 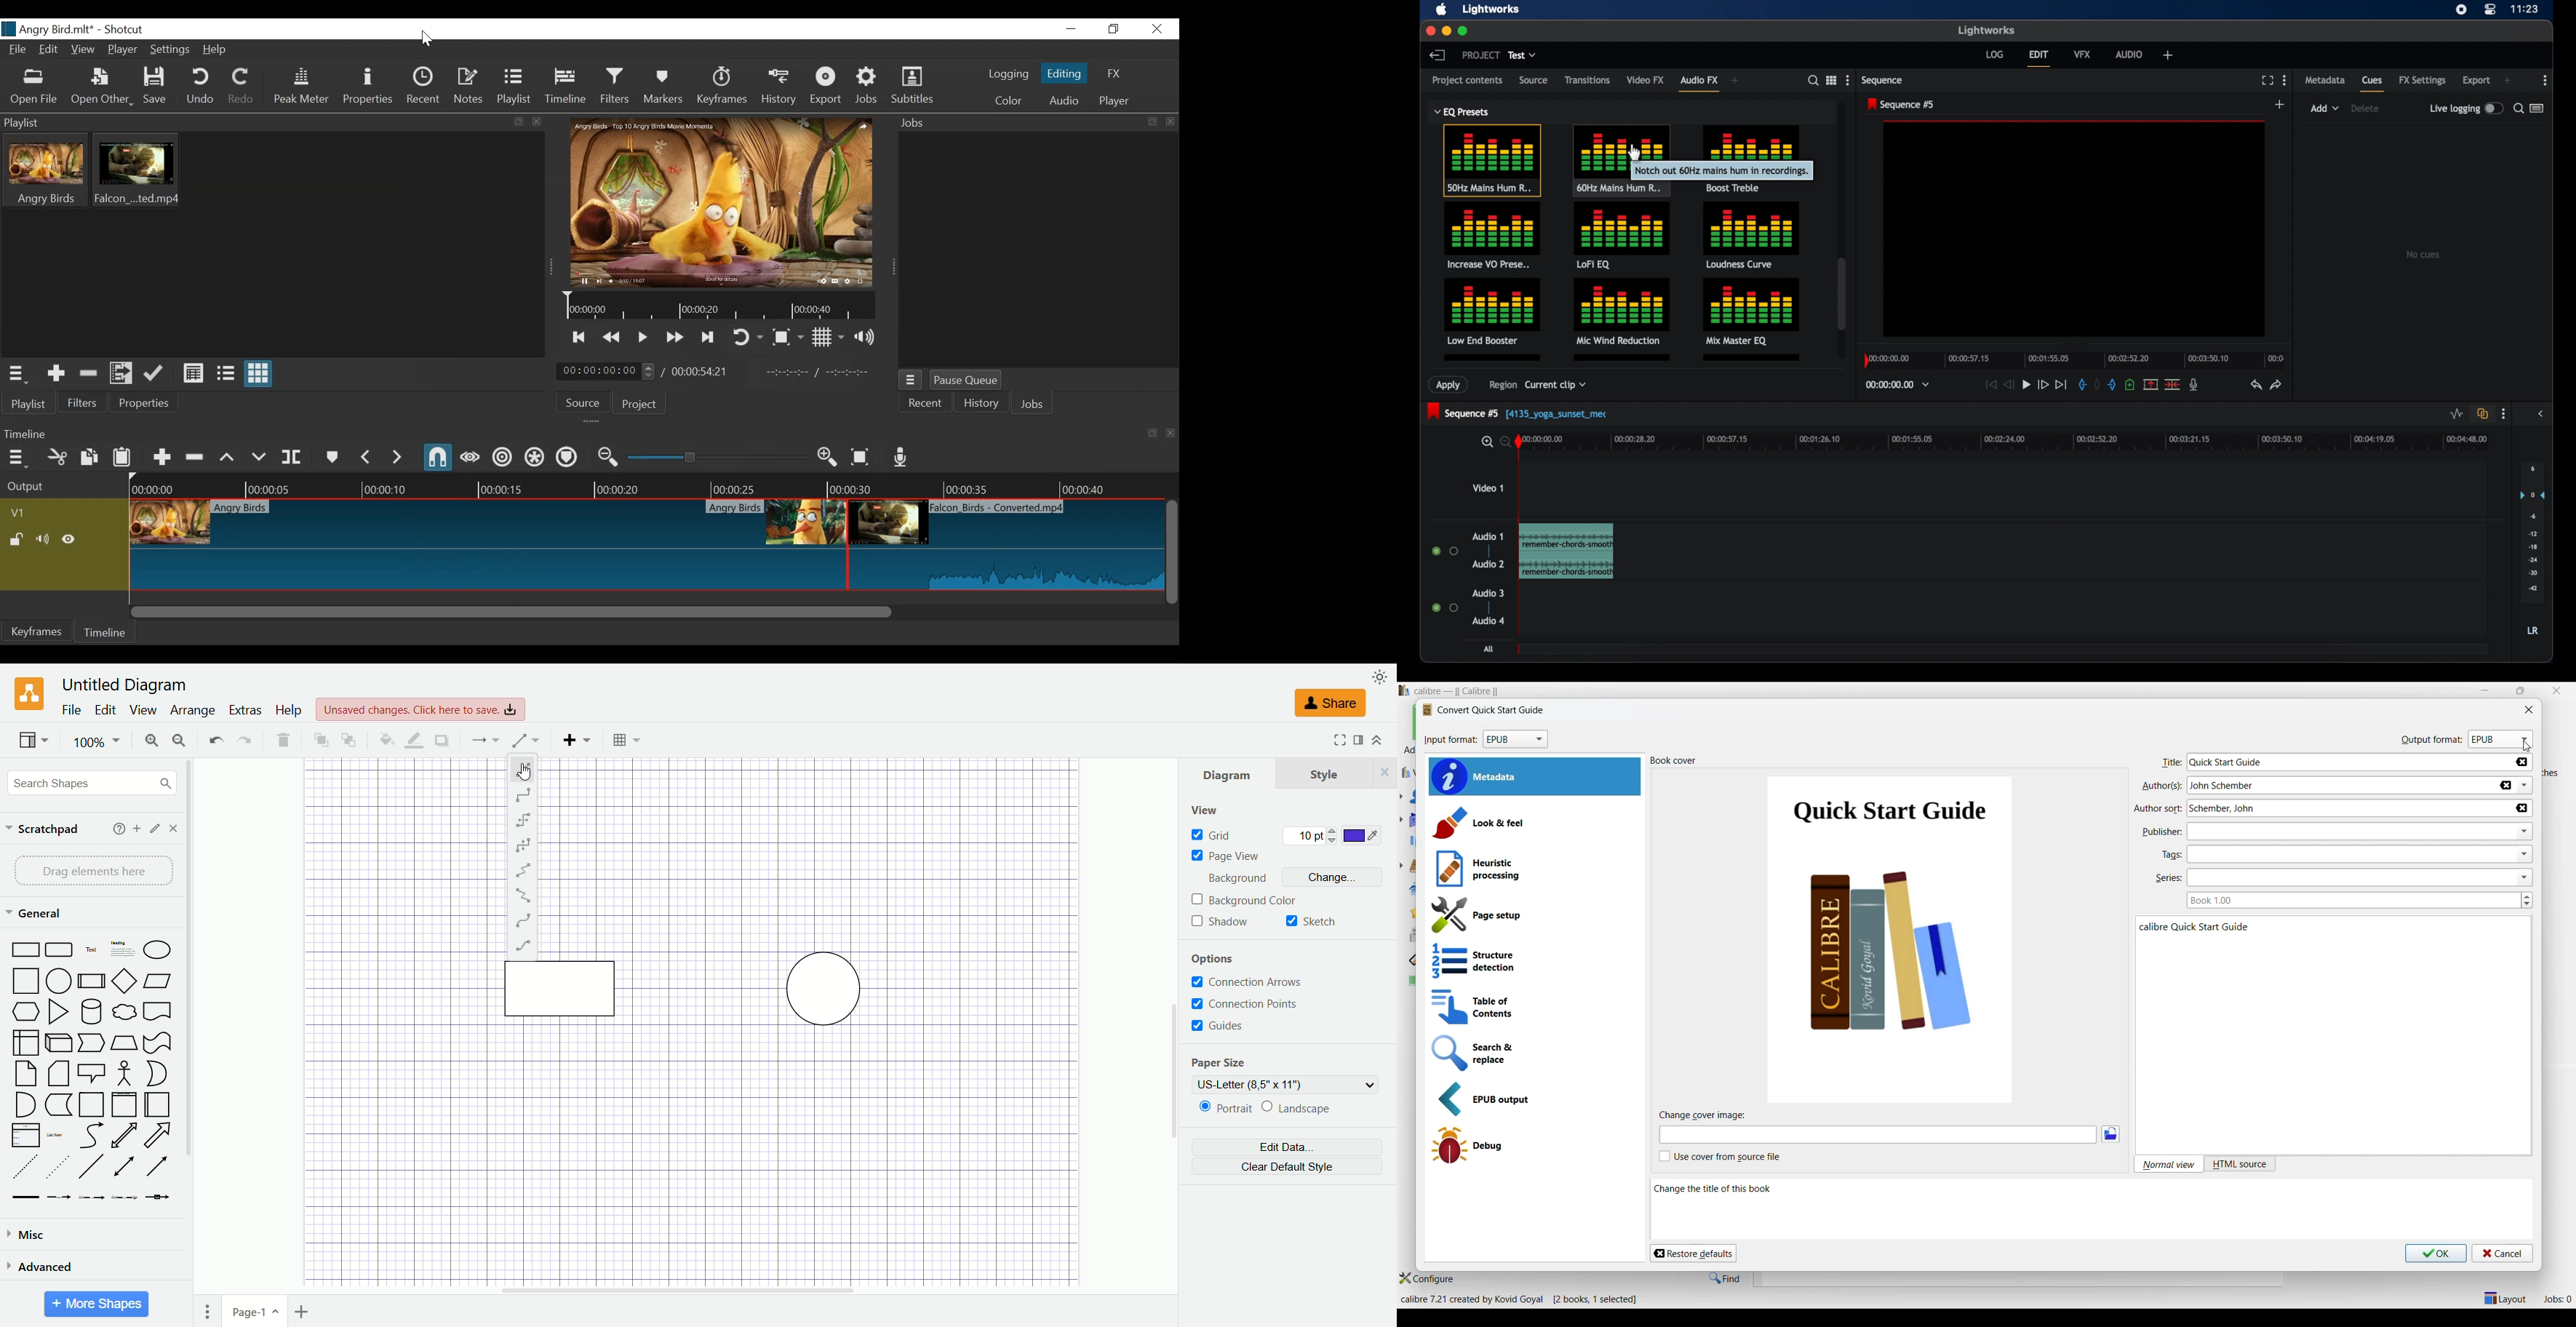 I want to click on scratchpad, so click(x=41, y=828).